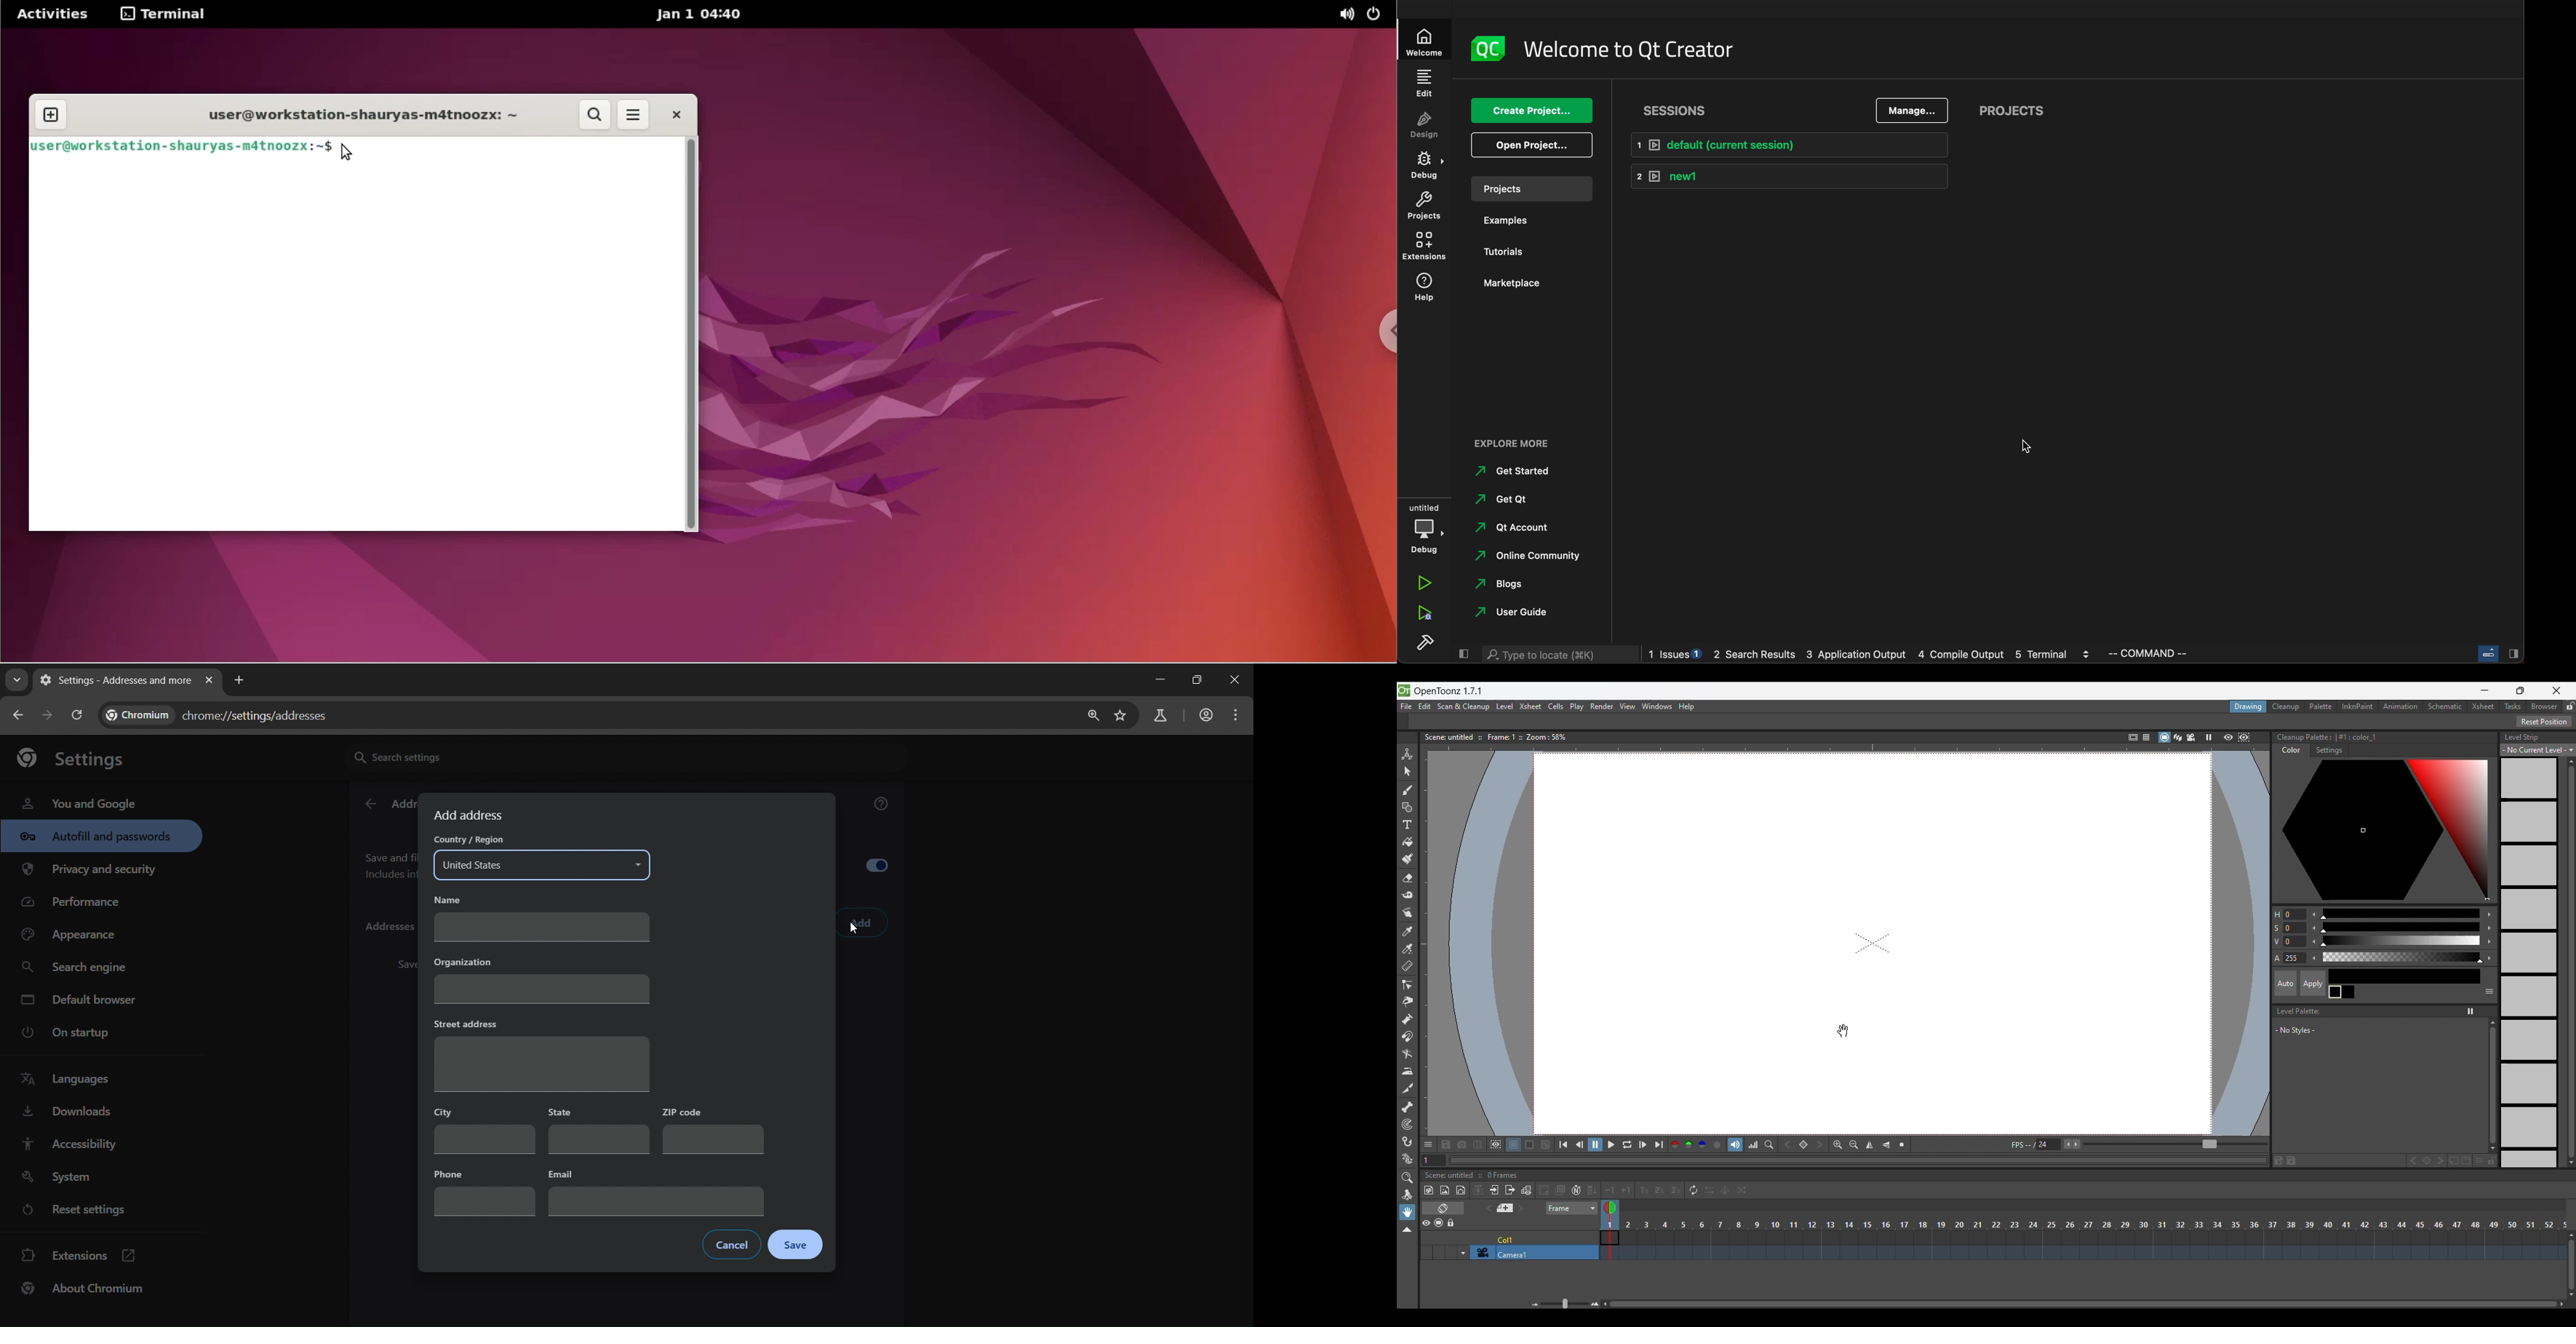 This screenshot has height=1344, width=2576. I want to click on Swing, so click(1725, 1190).